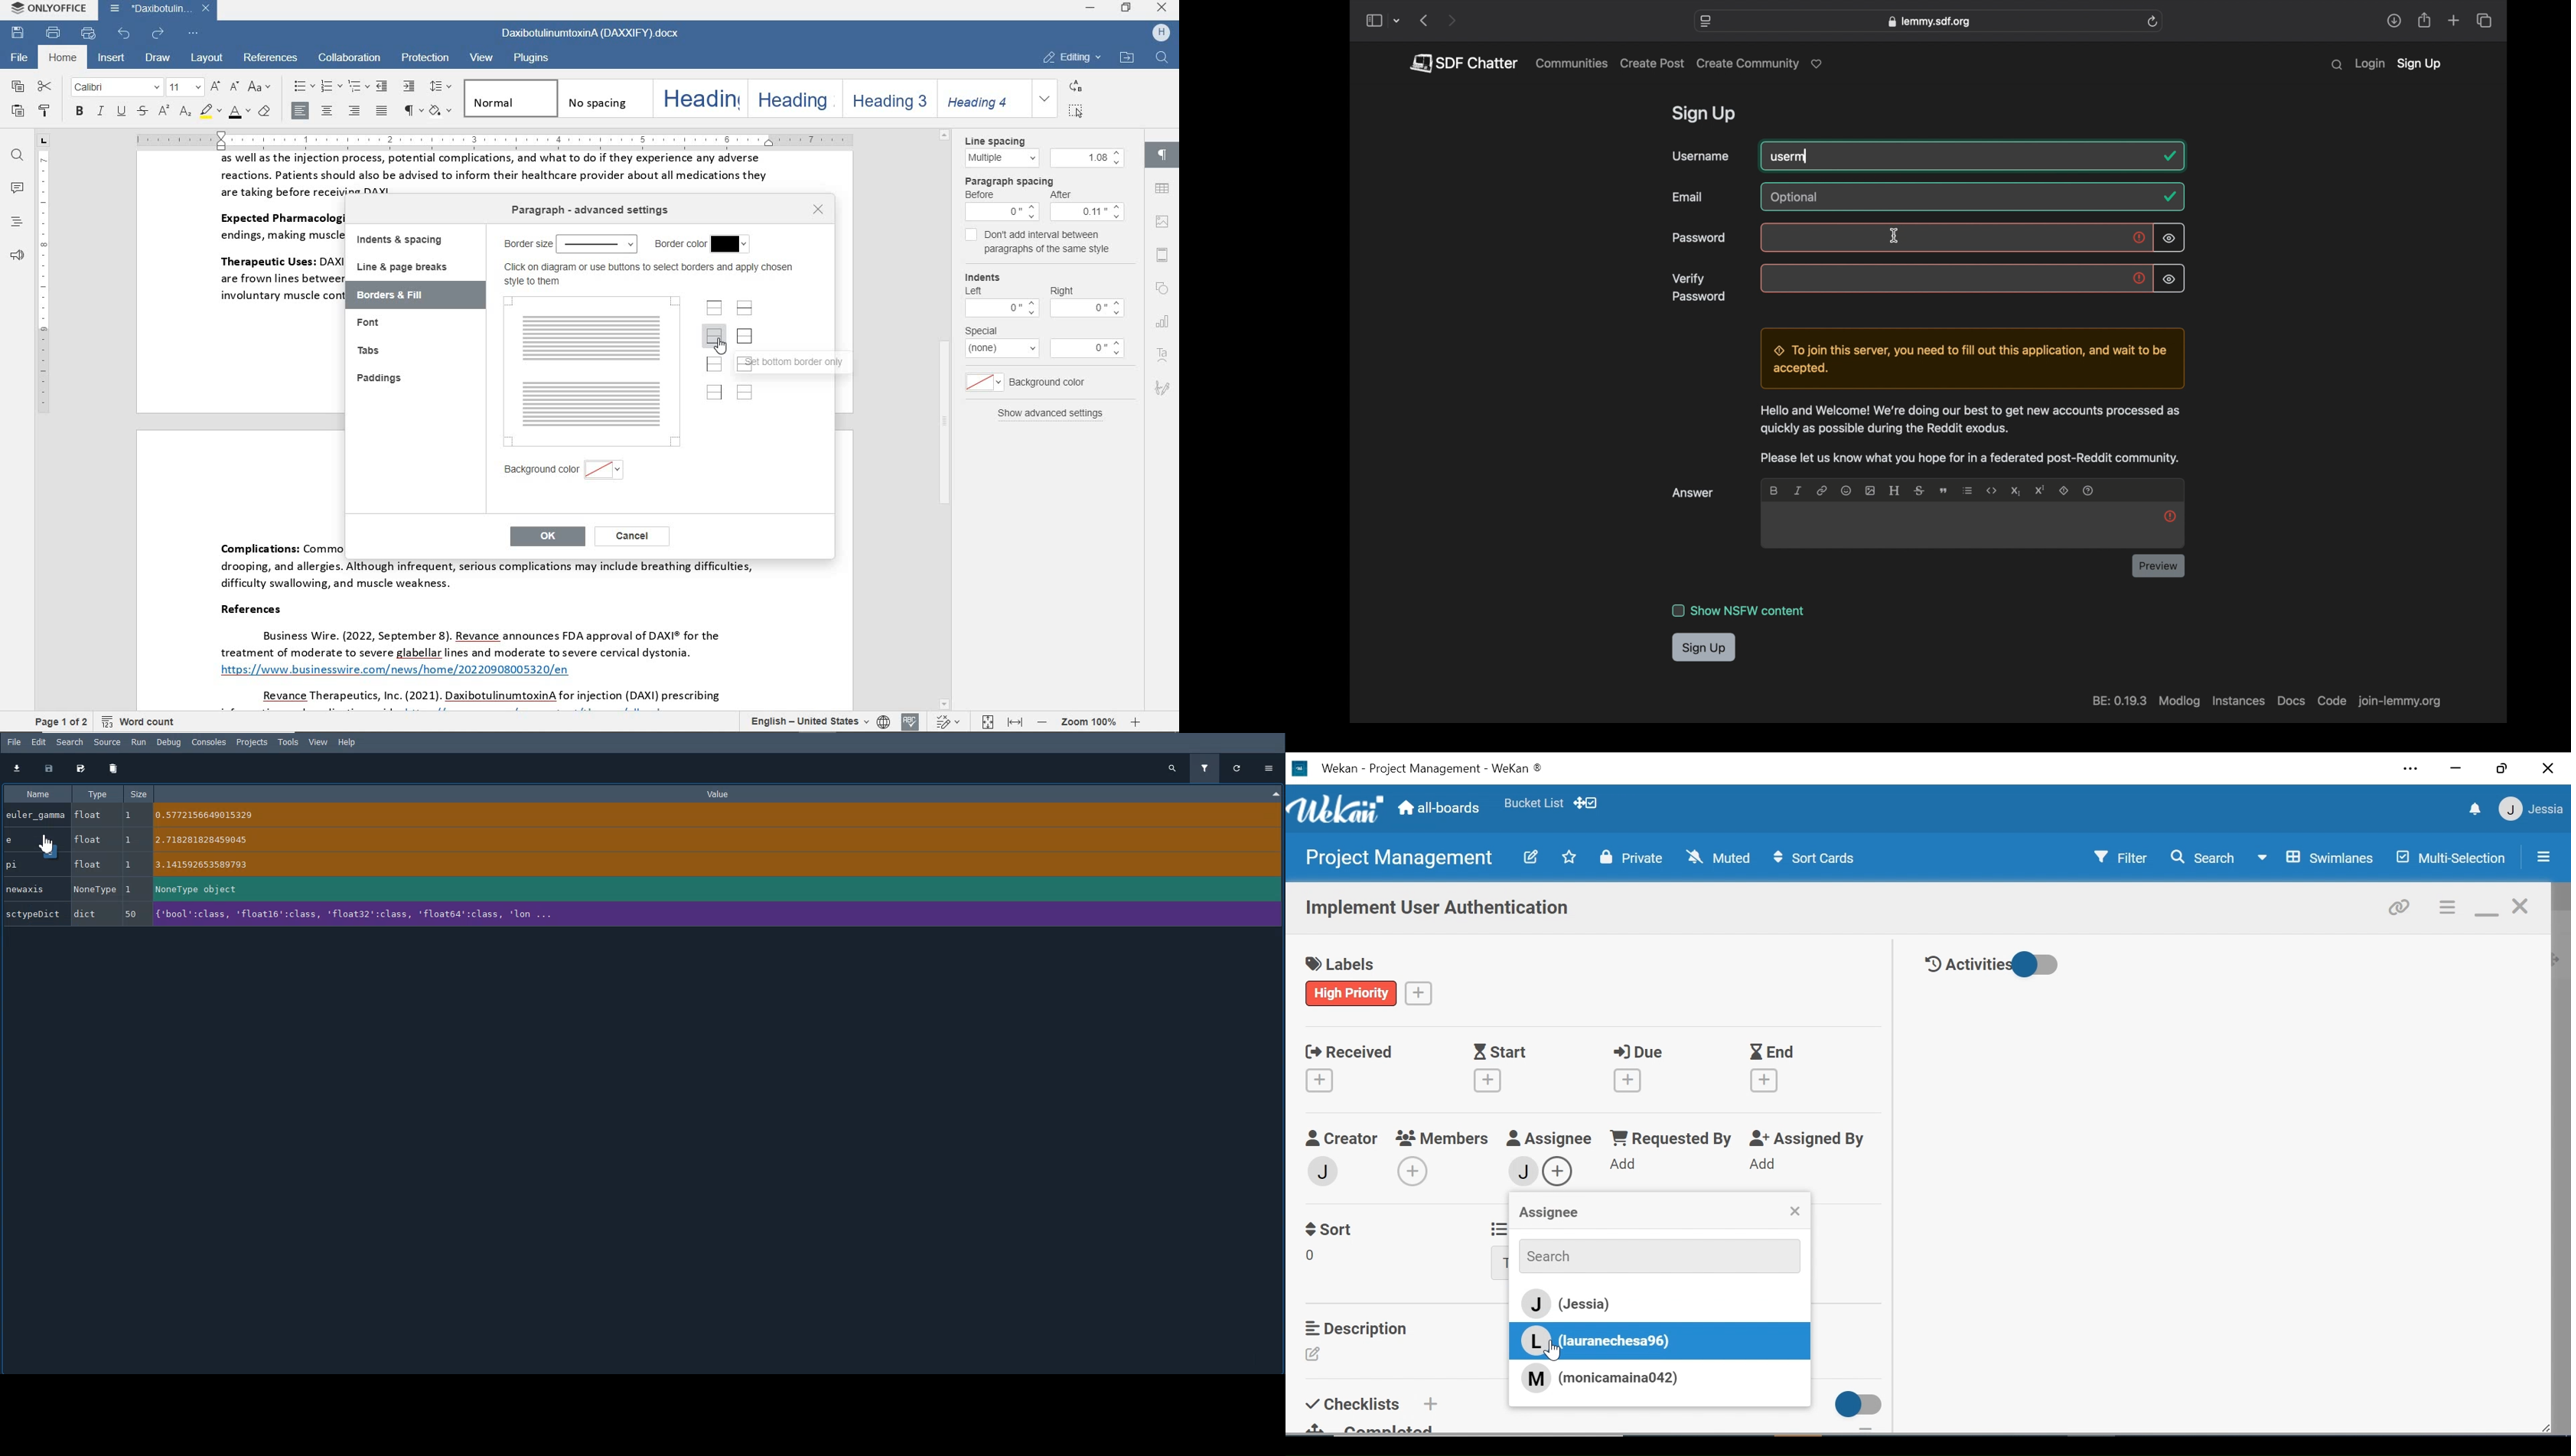 The width and height of the screenshot is (2576, 1456). What do you see at coordinates (89, 34) in the screenshot?
I see `quick print` at bounding box center [89, 34].